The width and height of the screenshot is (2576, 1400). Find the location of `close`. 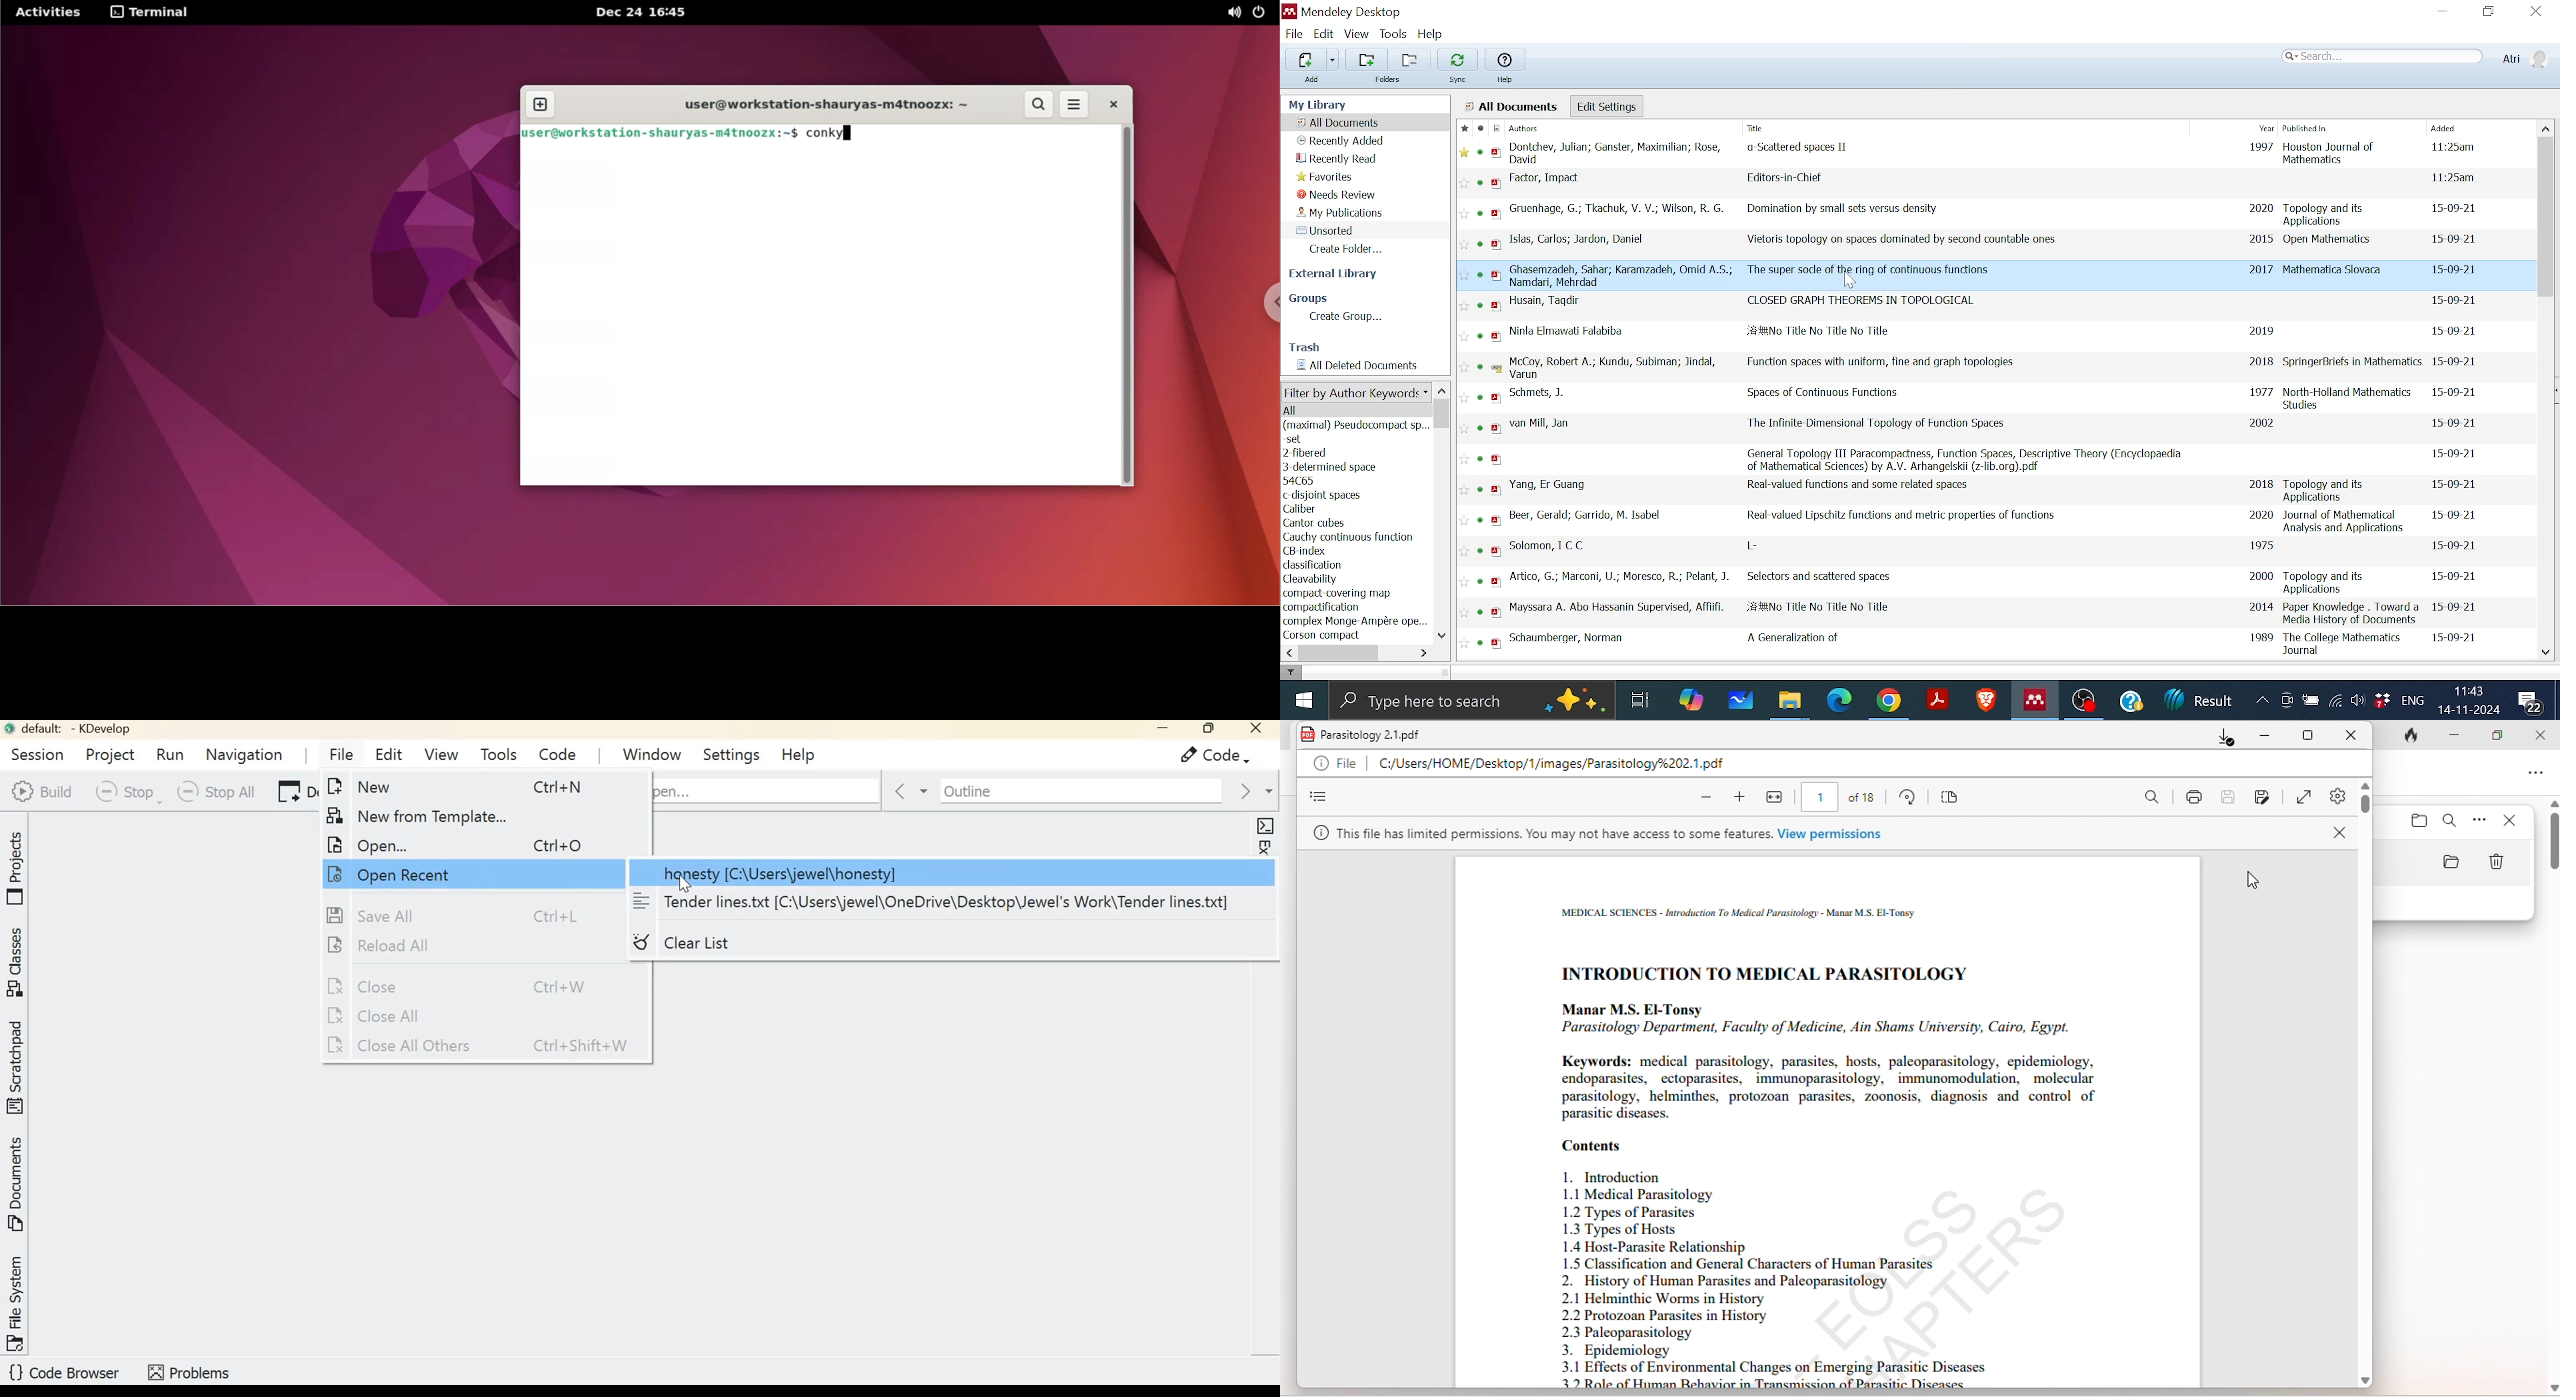

close is located at coordinates (2349, 738).